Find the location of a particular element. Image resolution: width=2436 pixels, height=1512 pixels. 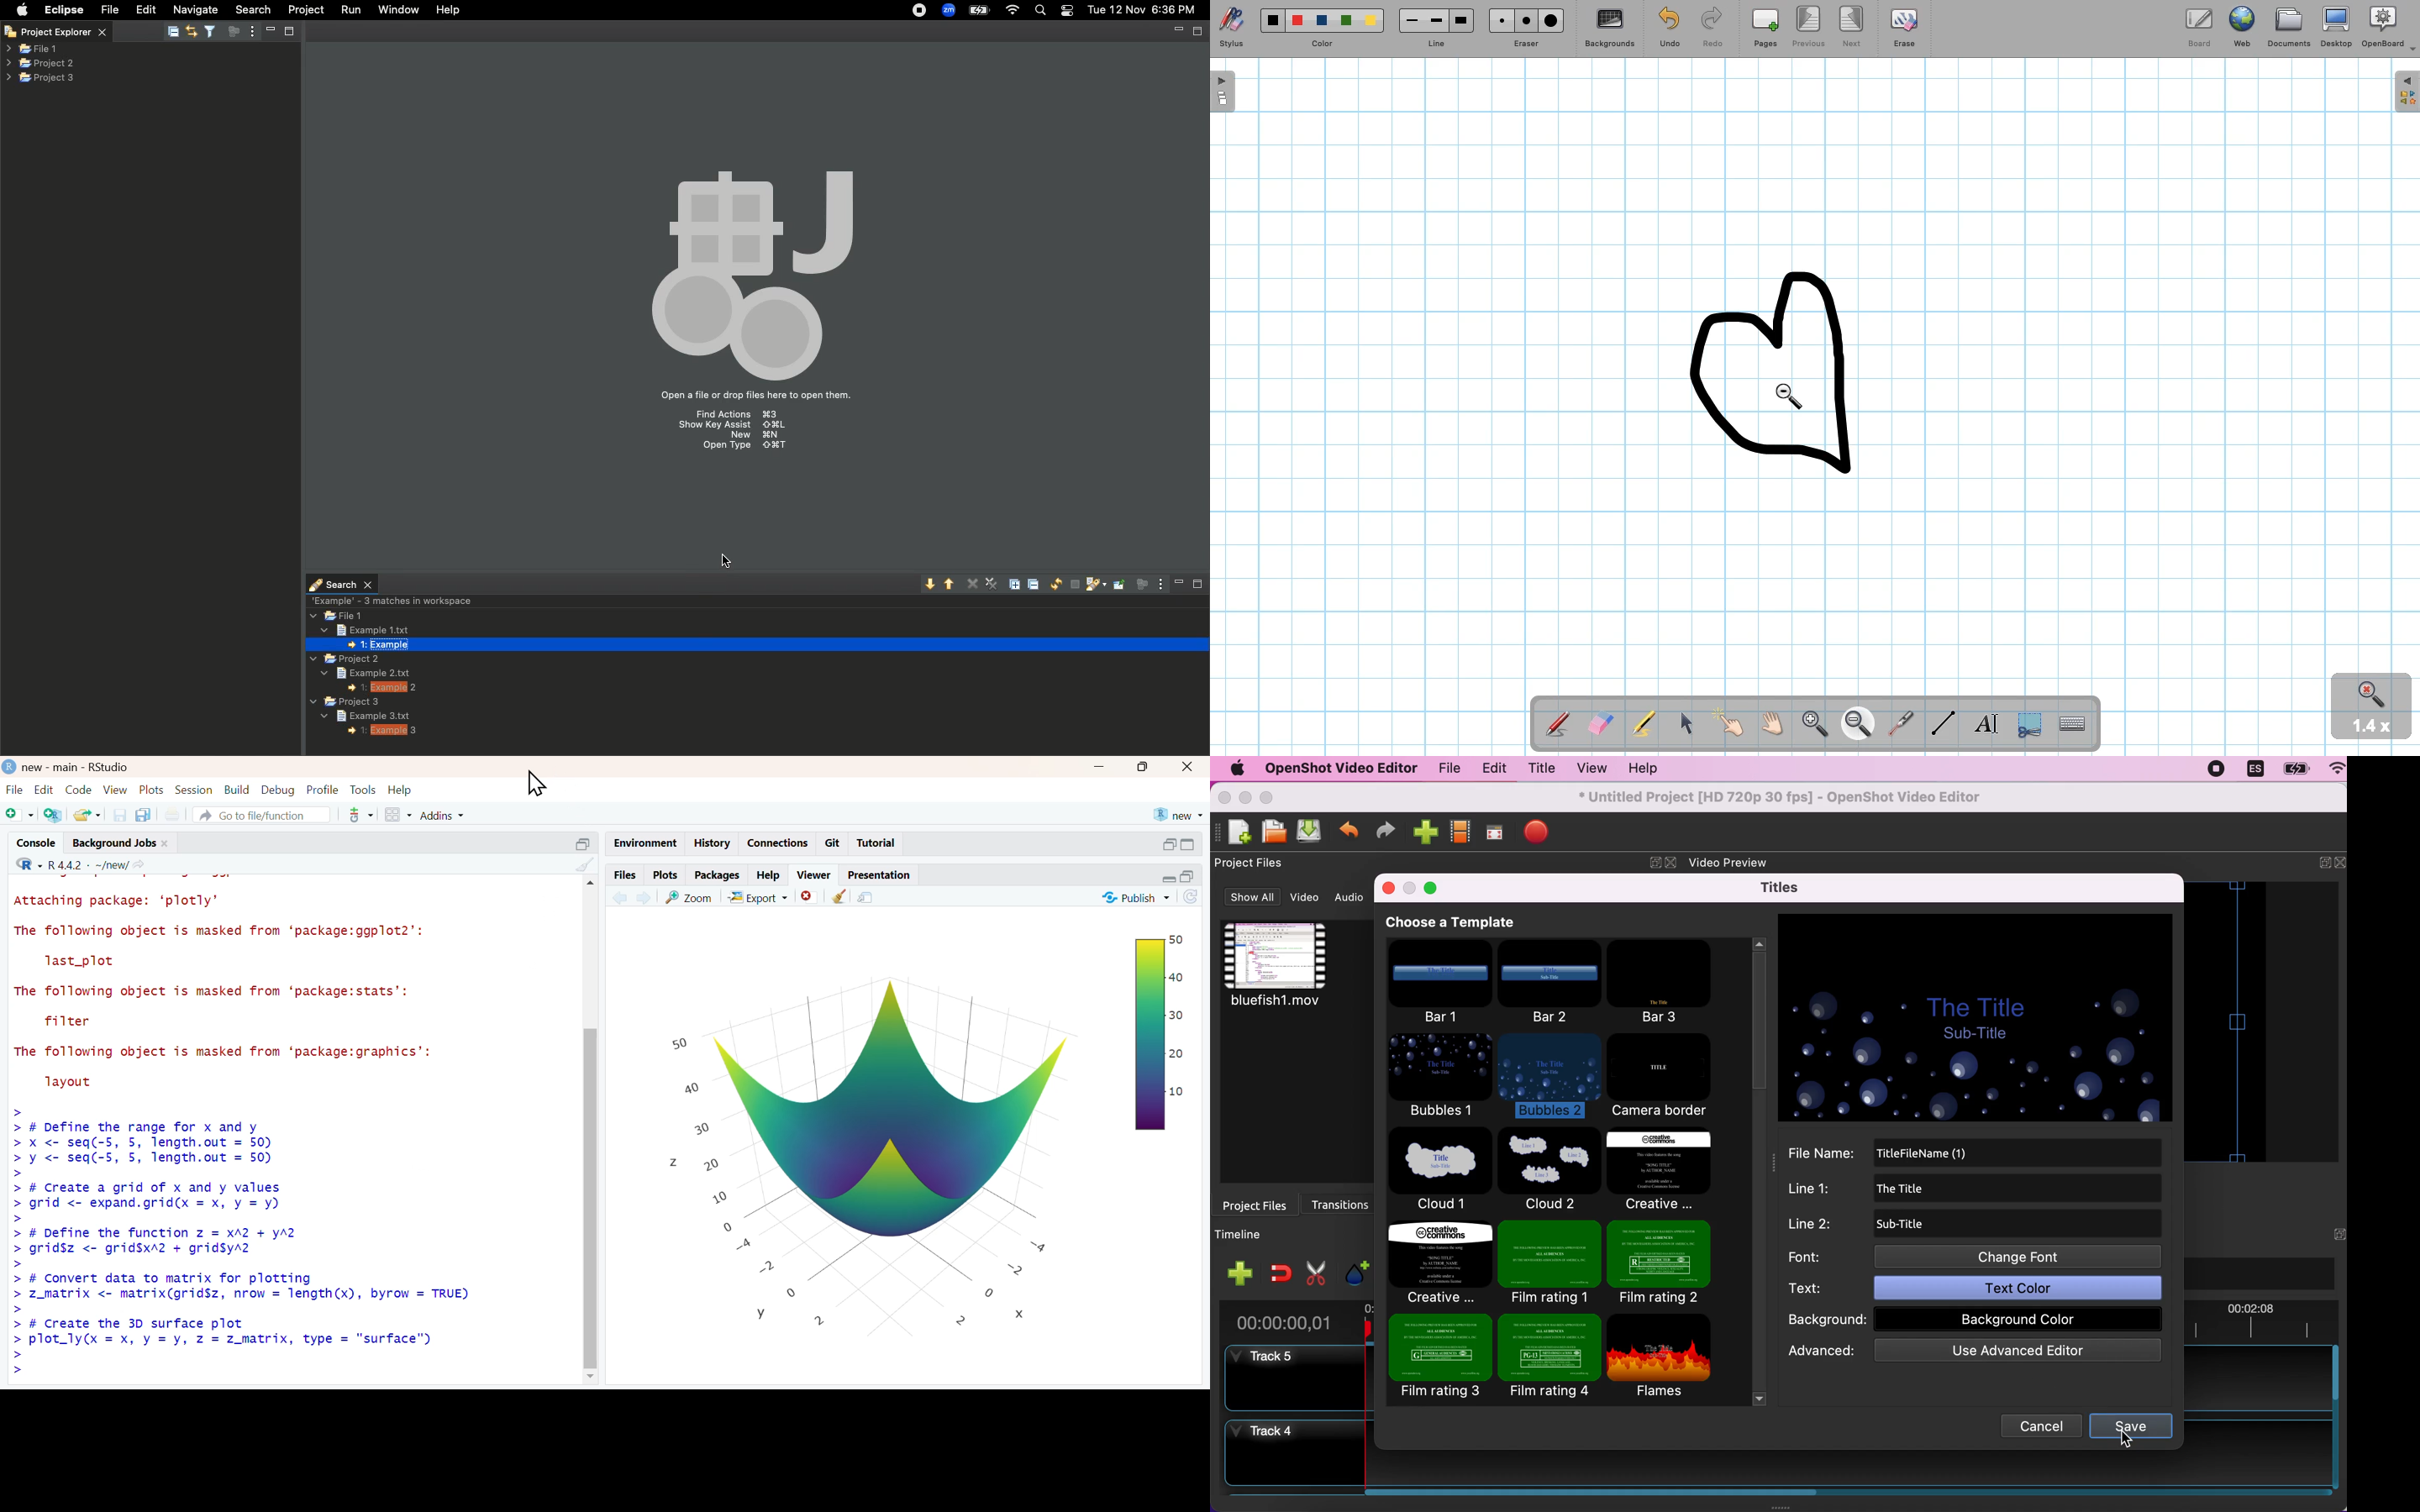

show in new window is located at coordinates (867, 898).